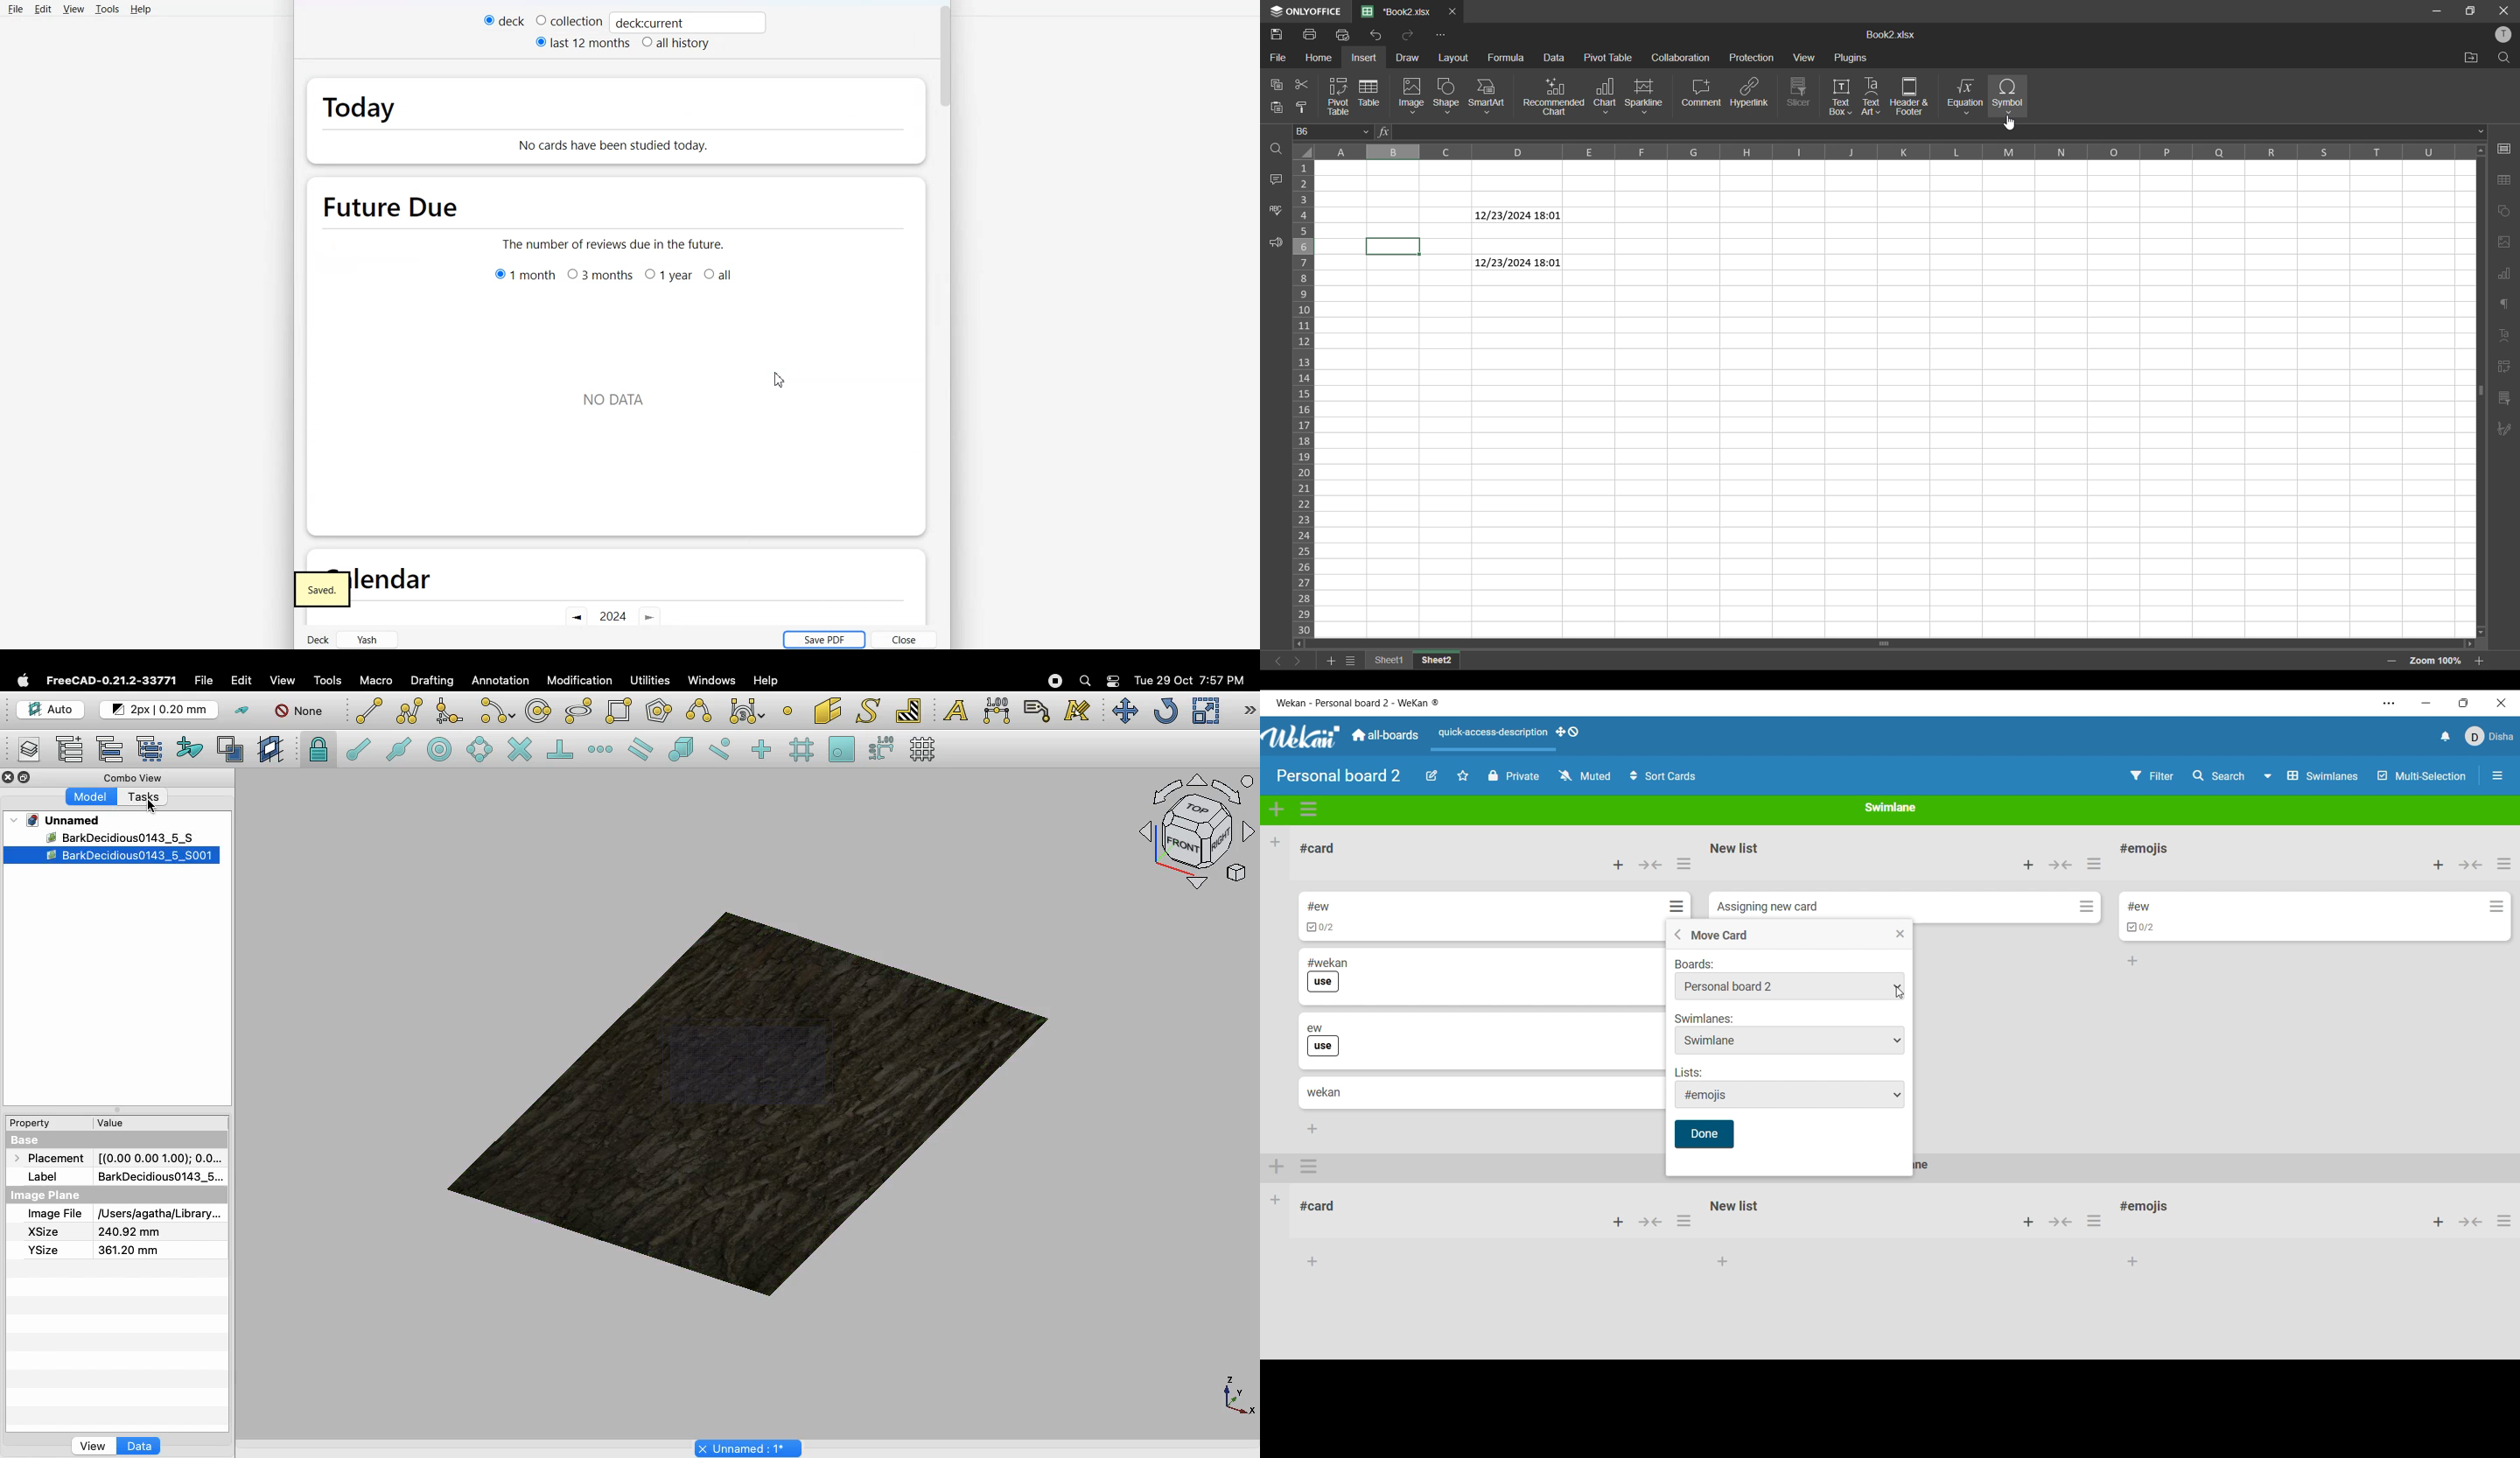 The width and height of the screenshot is (2520, 1484). What do you see at coordinates (1805, 58) in the screenshot?
I see `view` at bounding box center [1805, 58].